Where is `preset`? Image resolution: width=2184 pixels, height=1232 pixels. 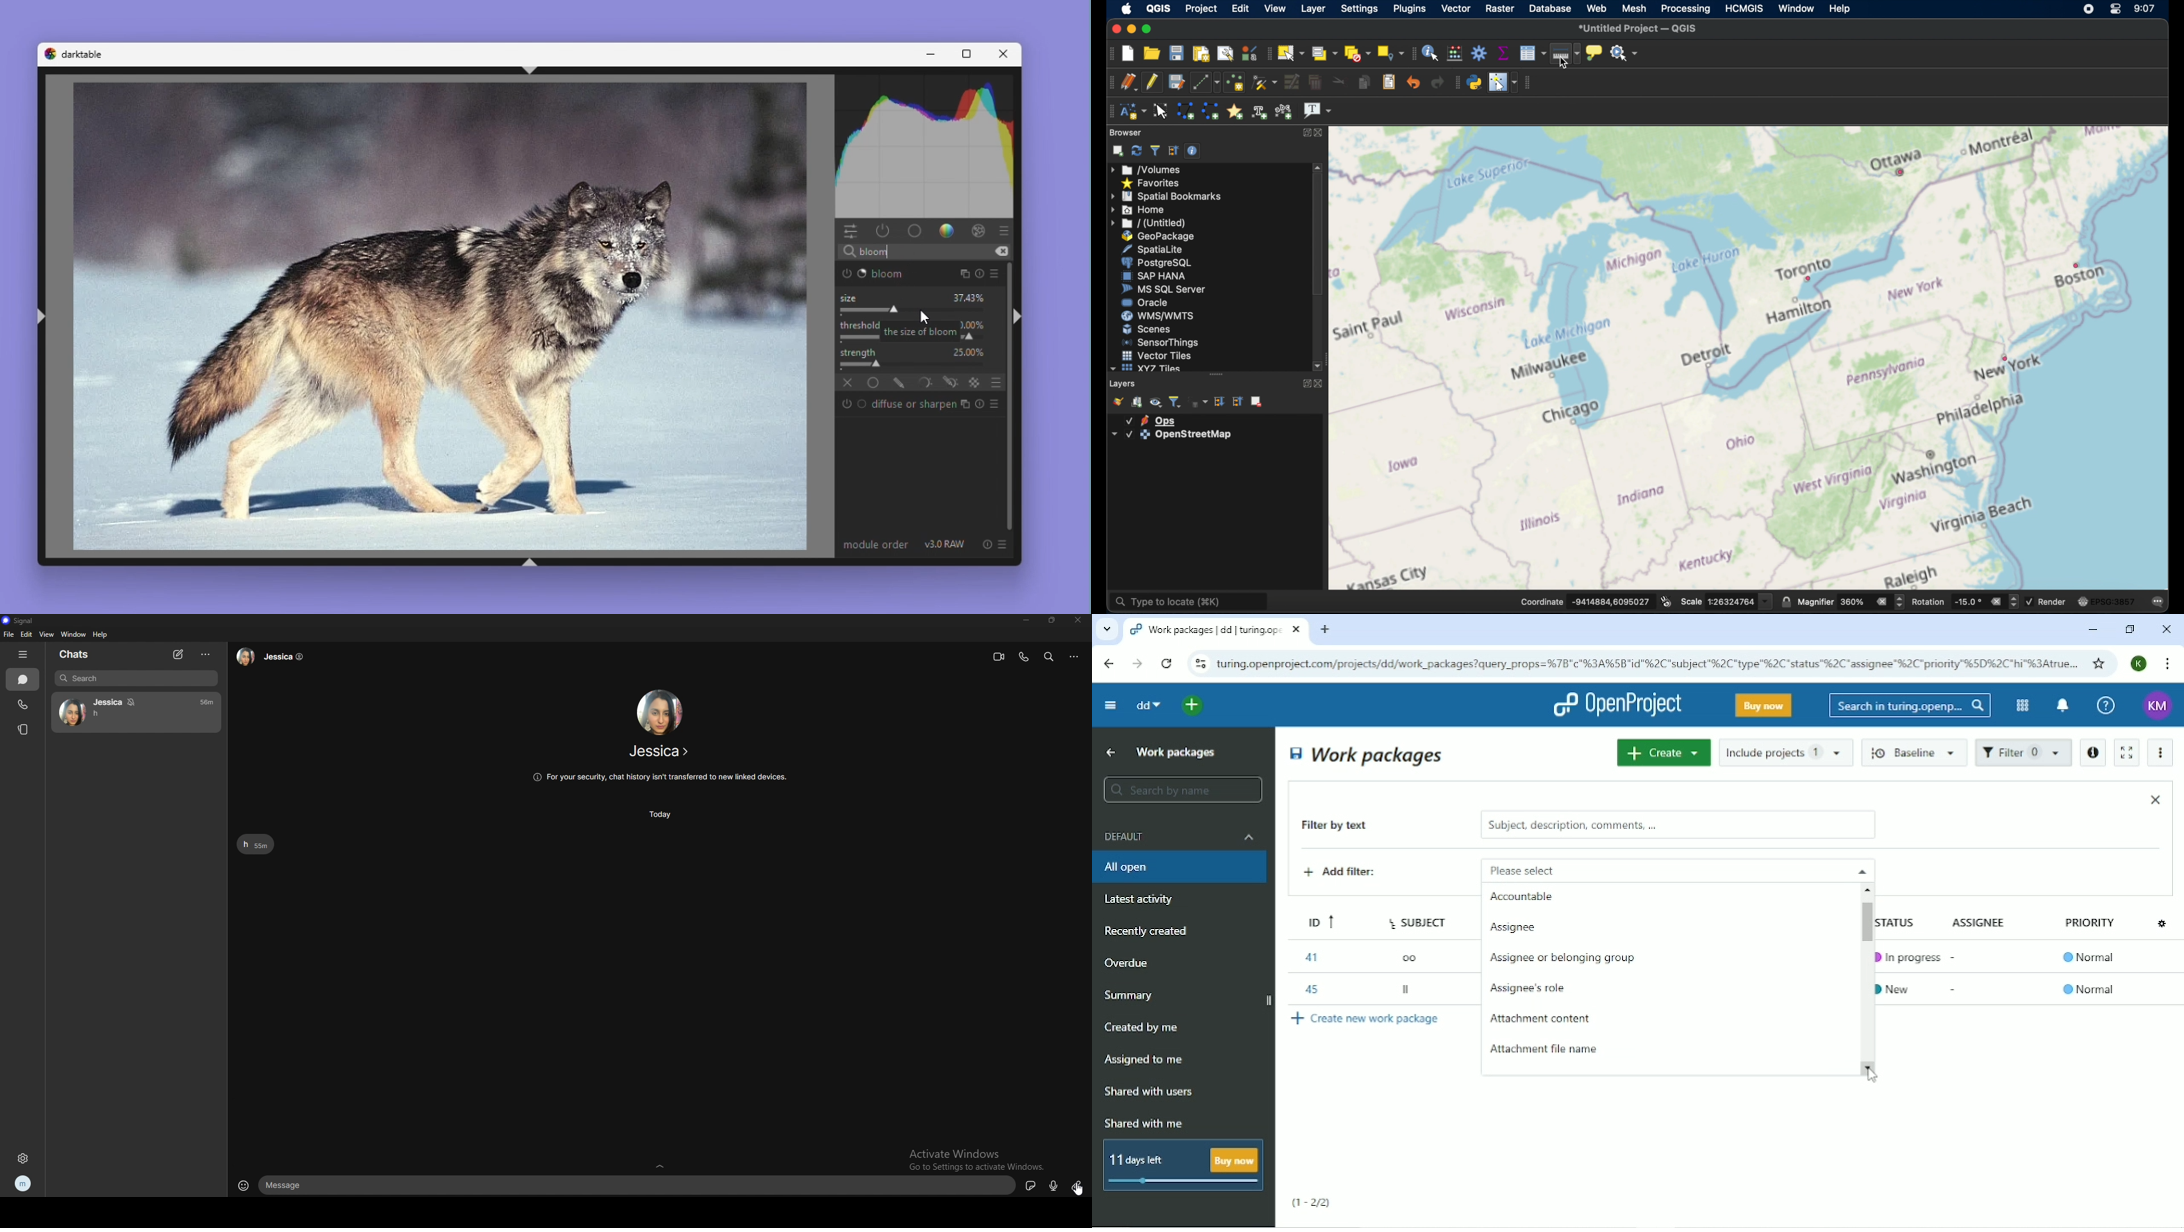
preset is located at coordinates (1005, 544).